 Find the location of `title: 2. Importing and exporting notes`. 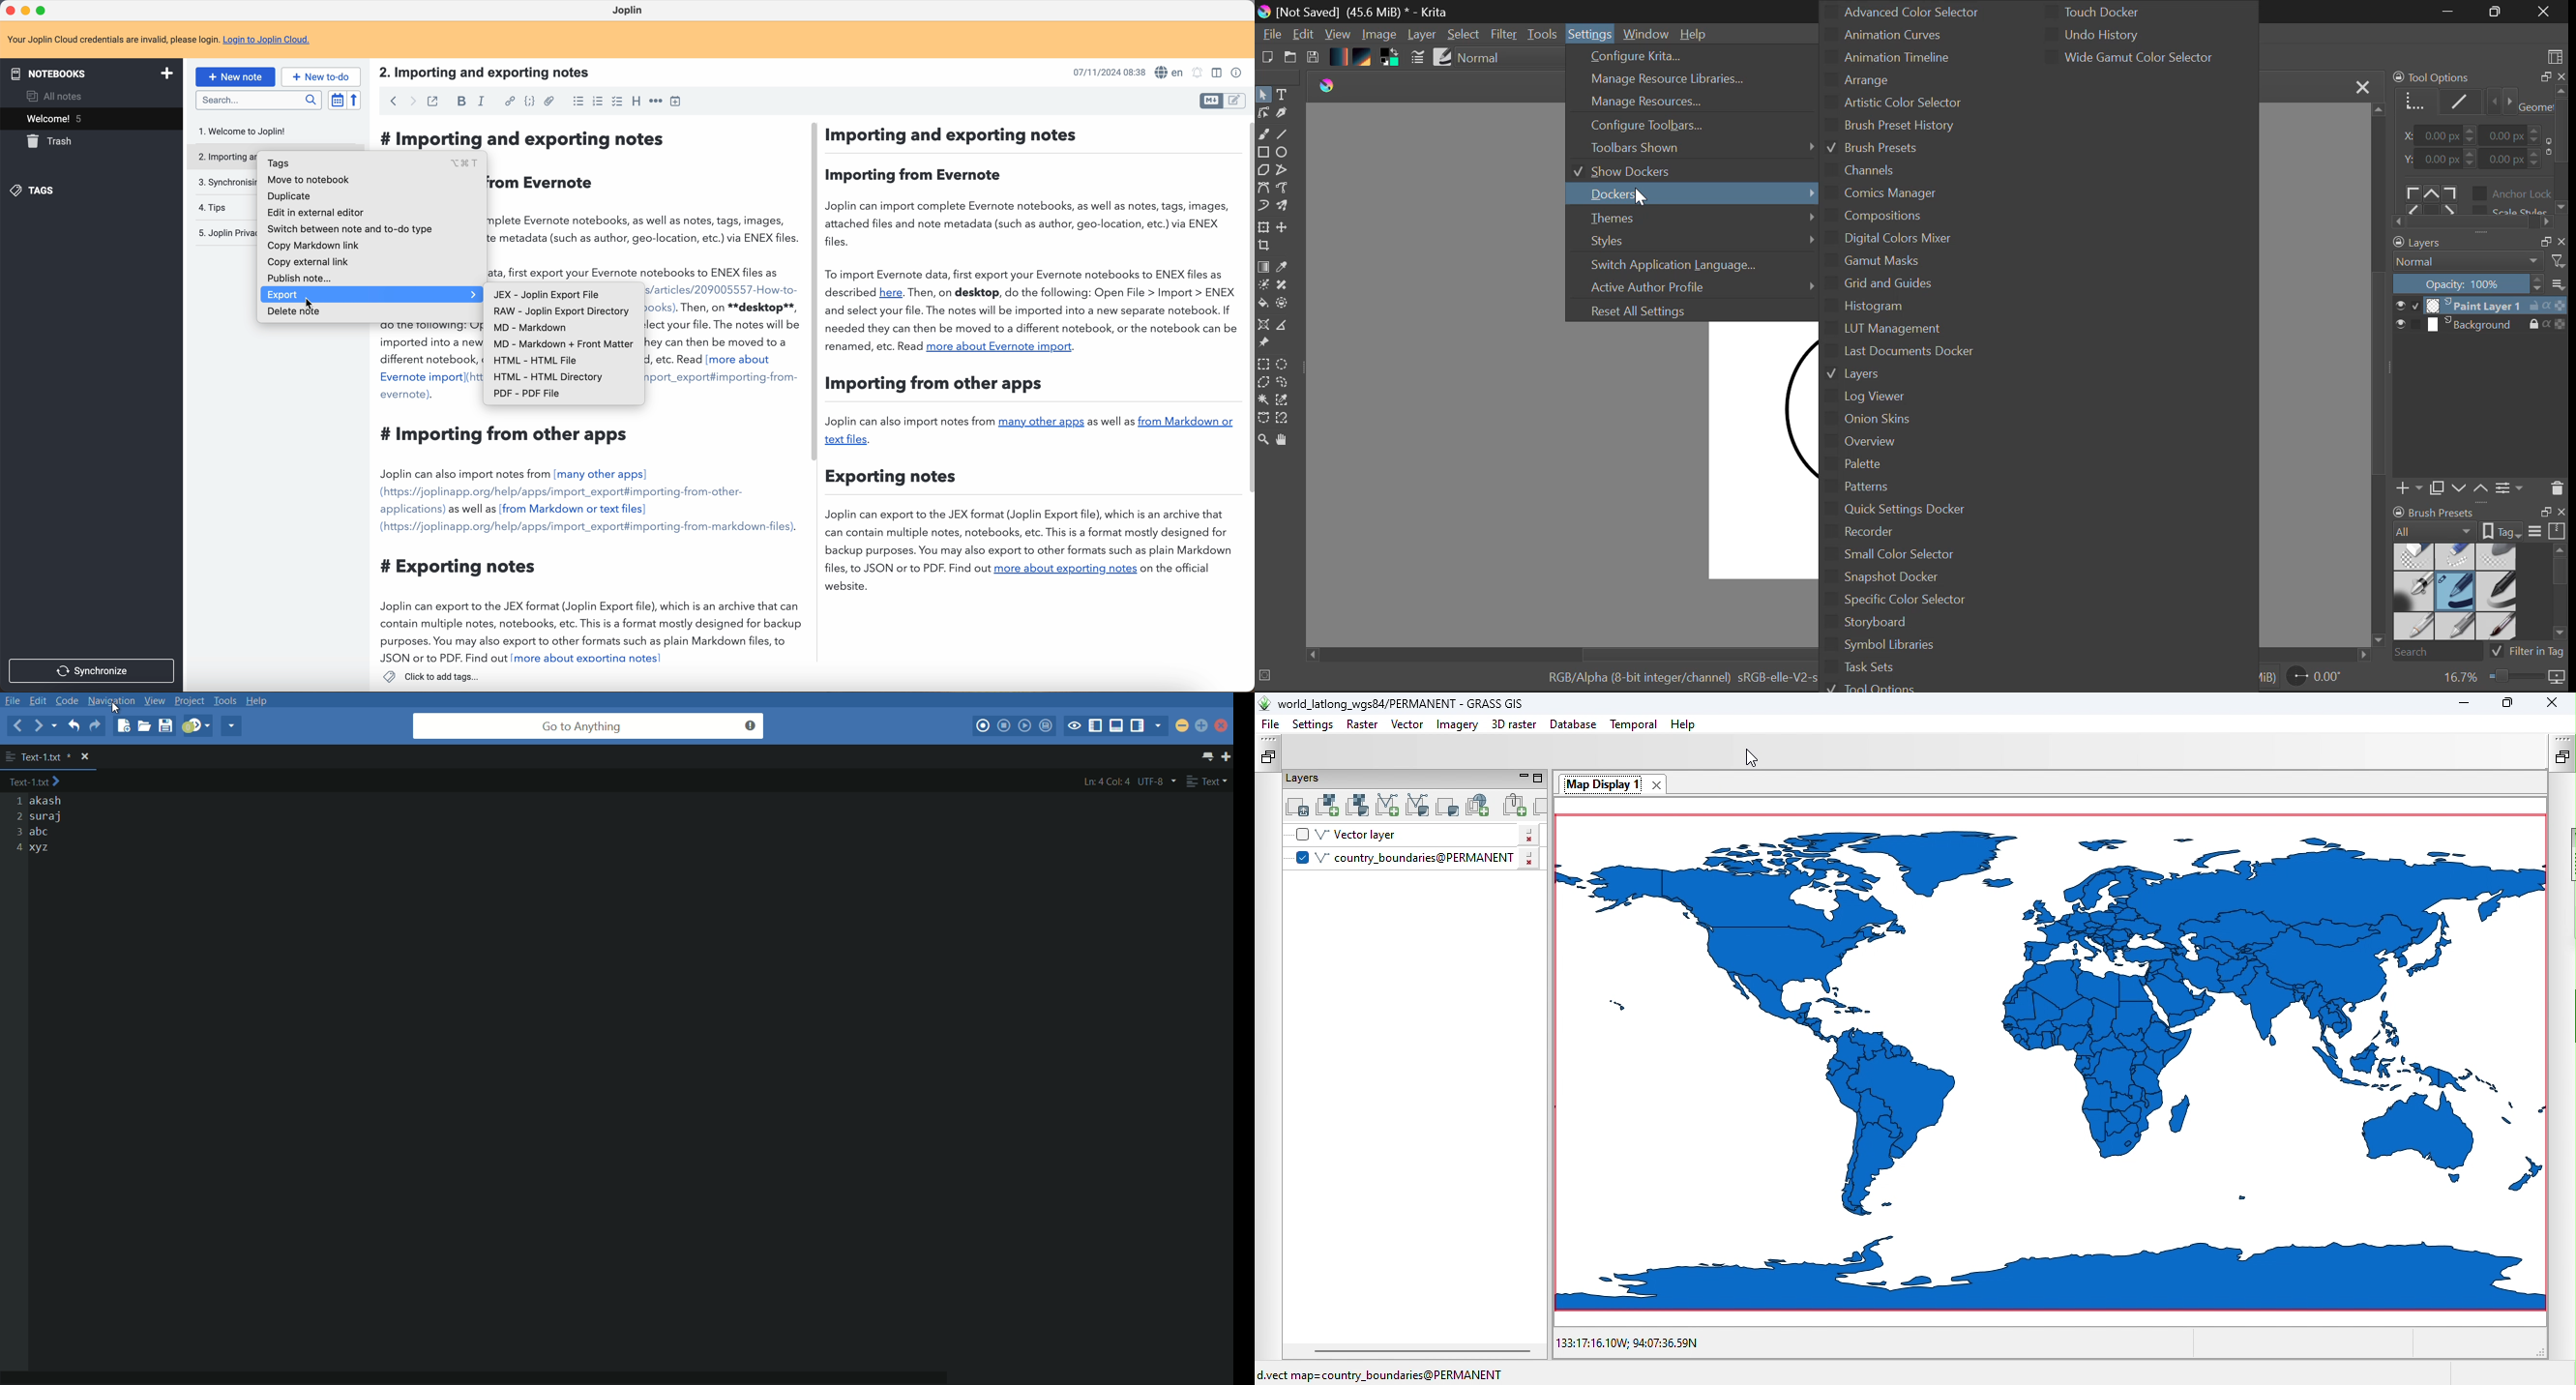

title: 2. Importing and exporting notes is located at coordinates (493, 73).